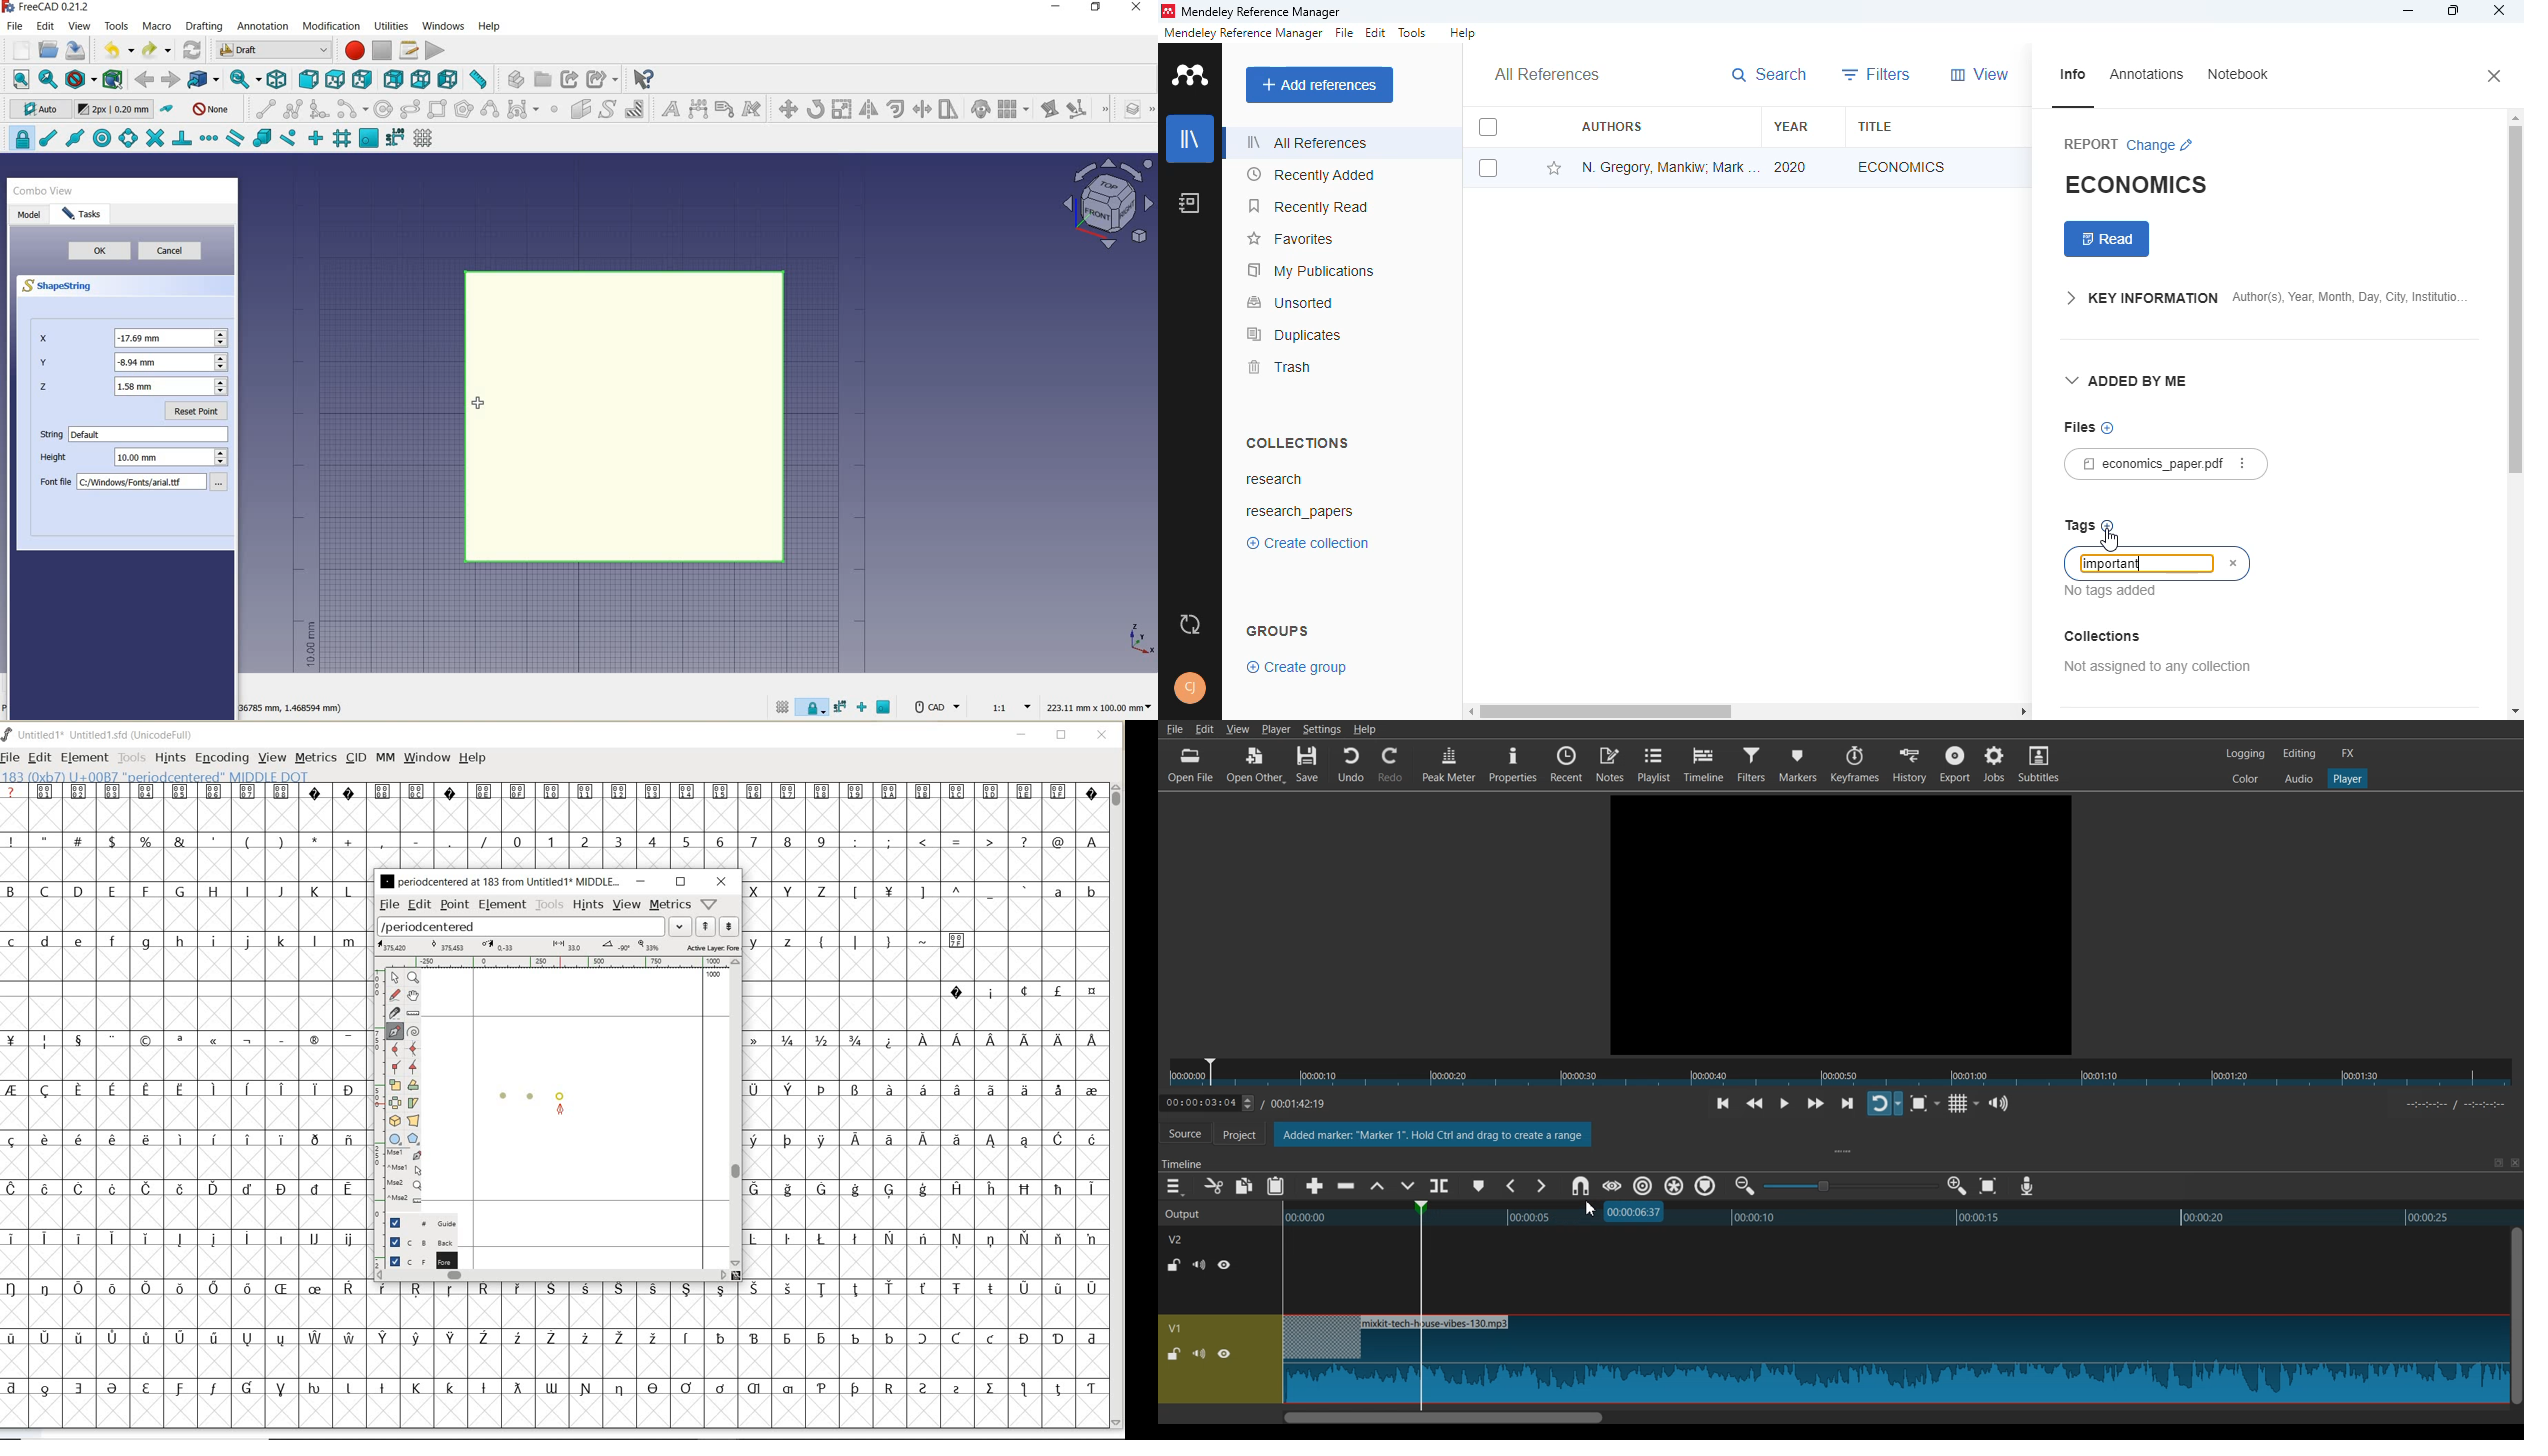  Describe the element at coordinates (1291, 302) in the screenshot. I see `unsorted` at that location.